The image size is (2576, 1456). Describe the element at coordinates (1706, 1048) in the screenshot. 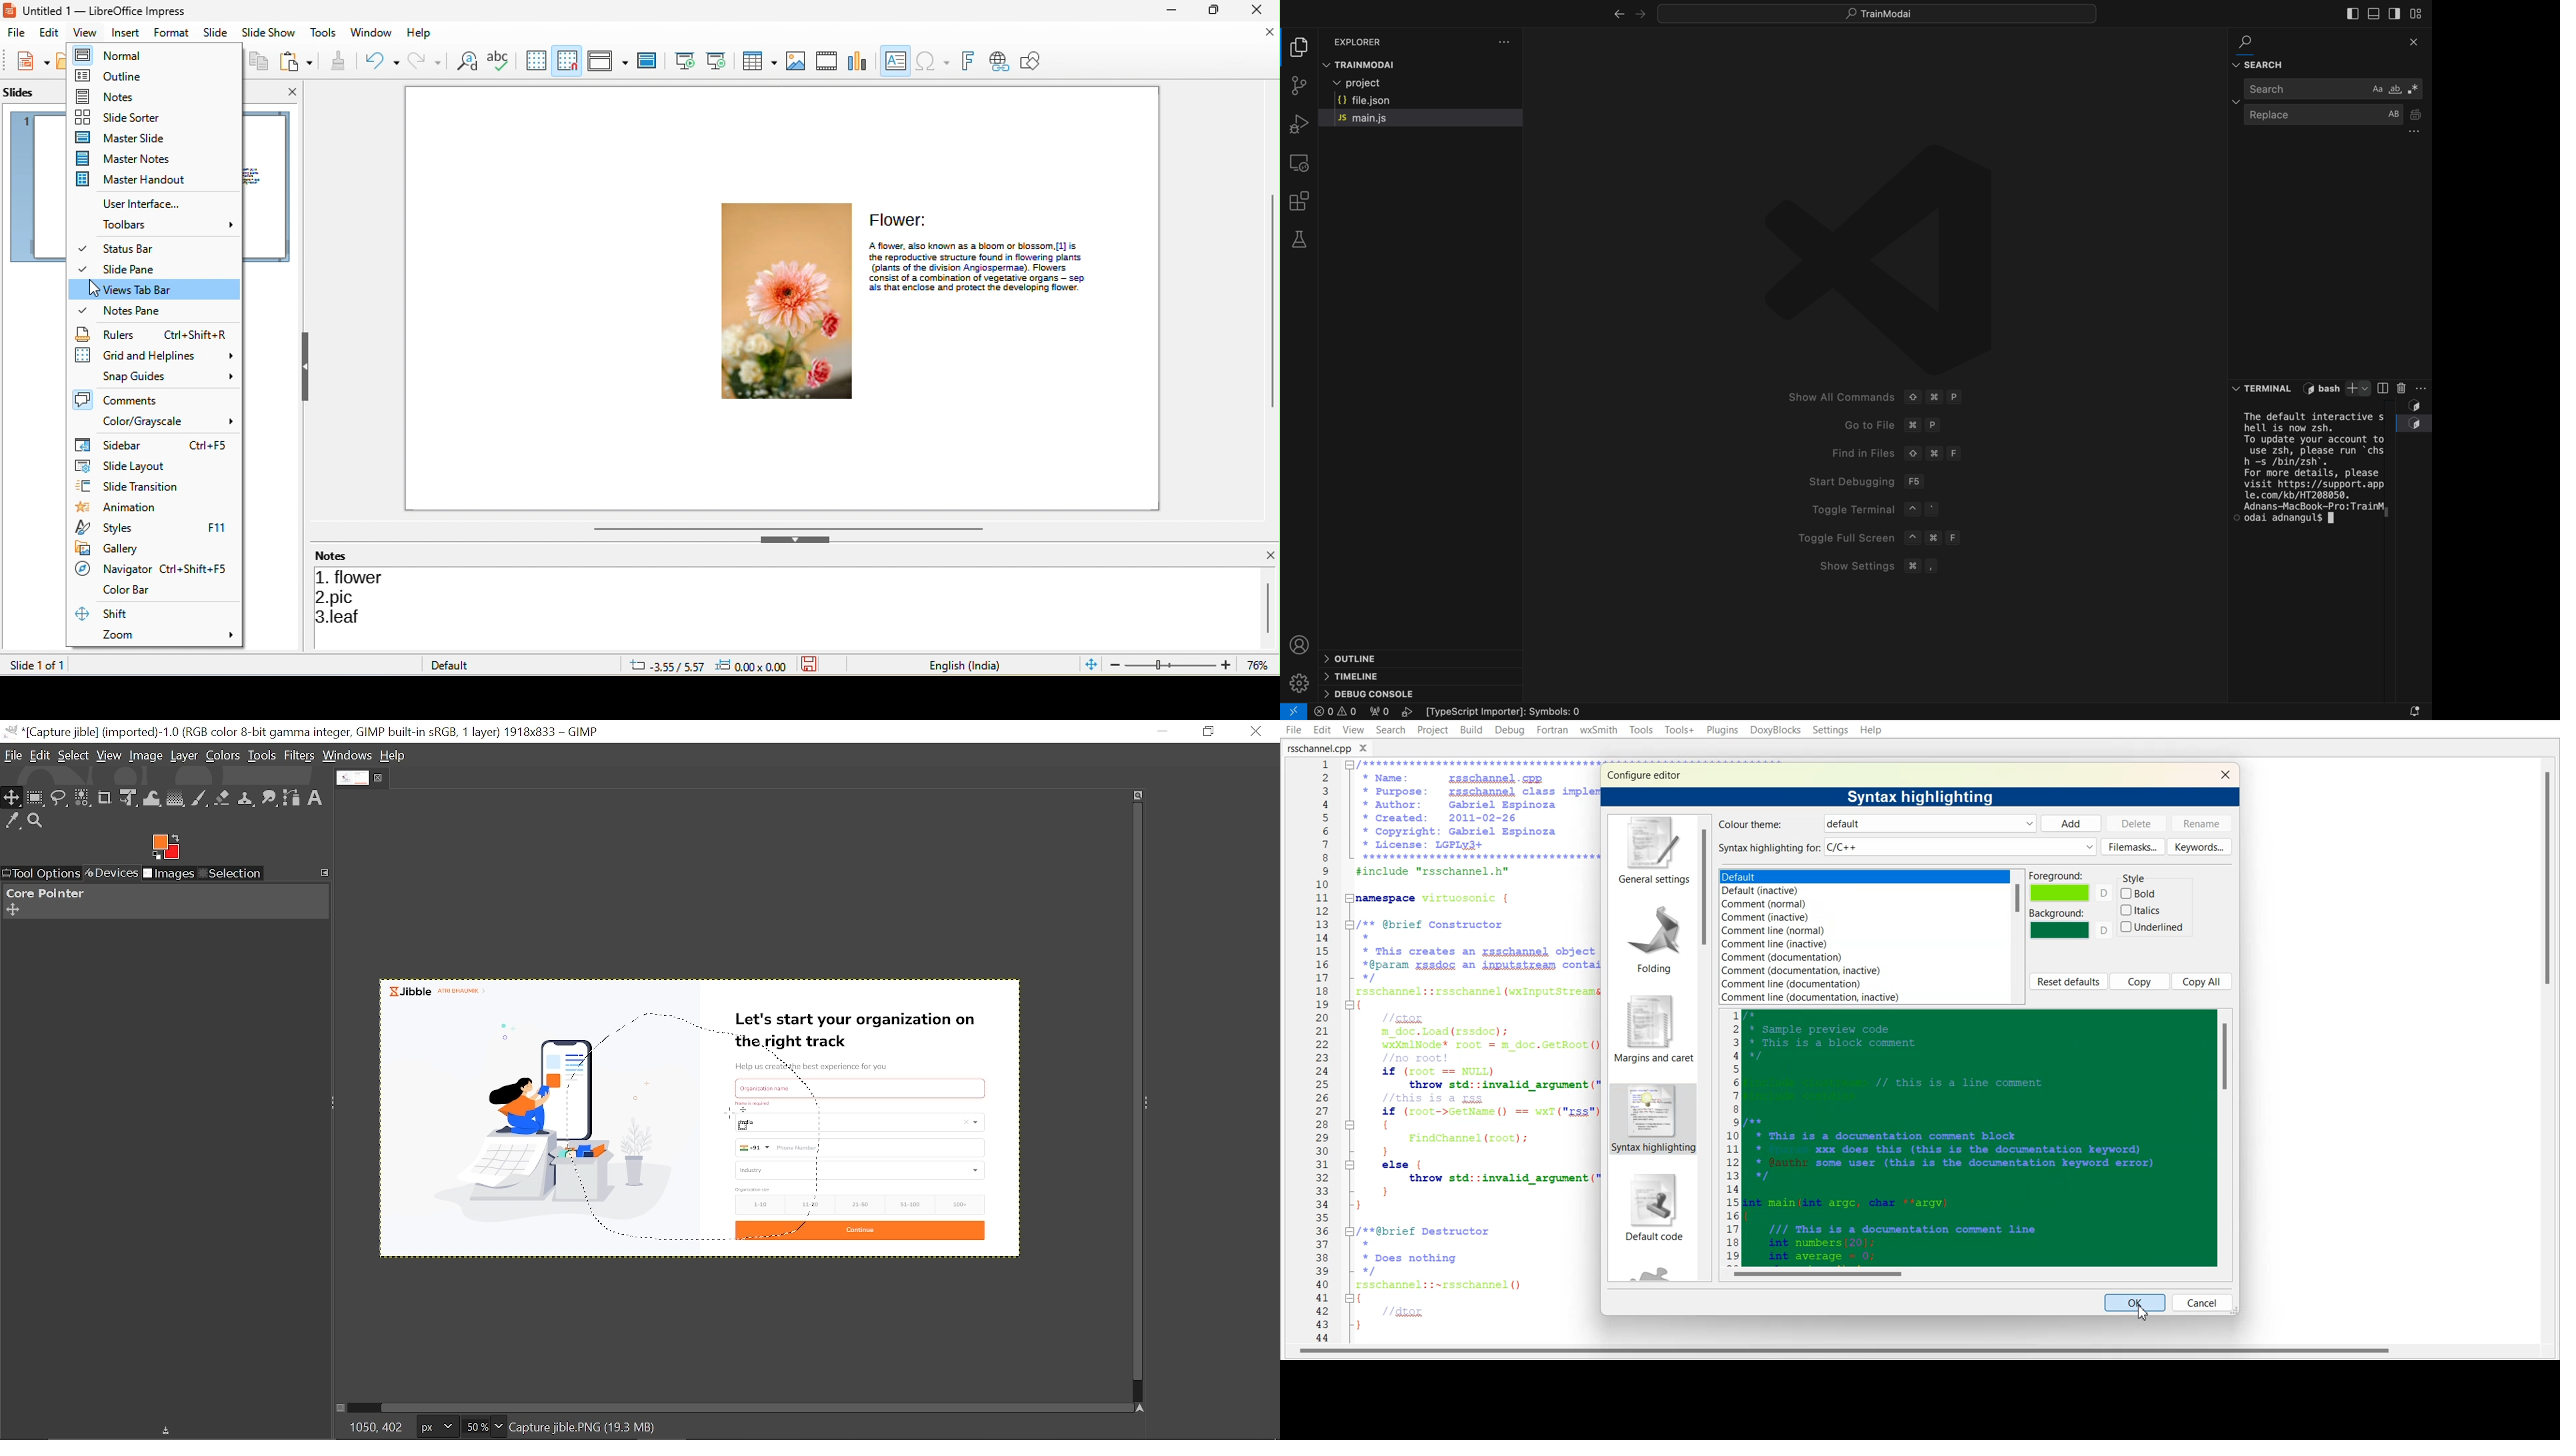

I see `Vertical scroll bar` at that location.